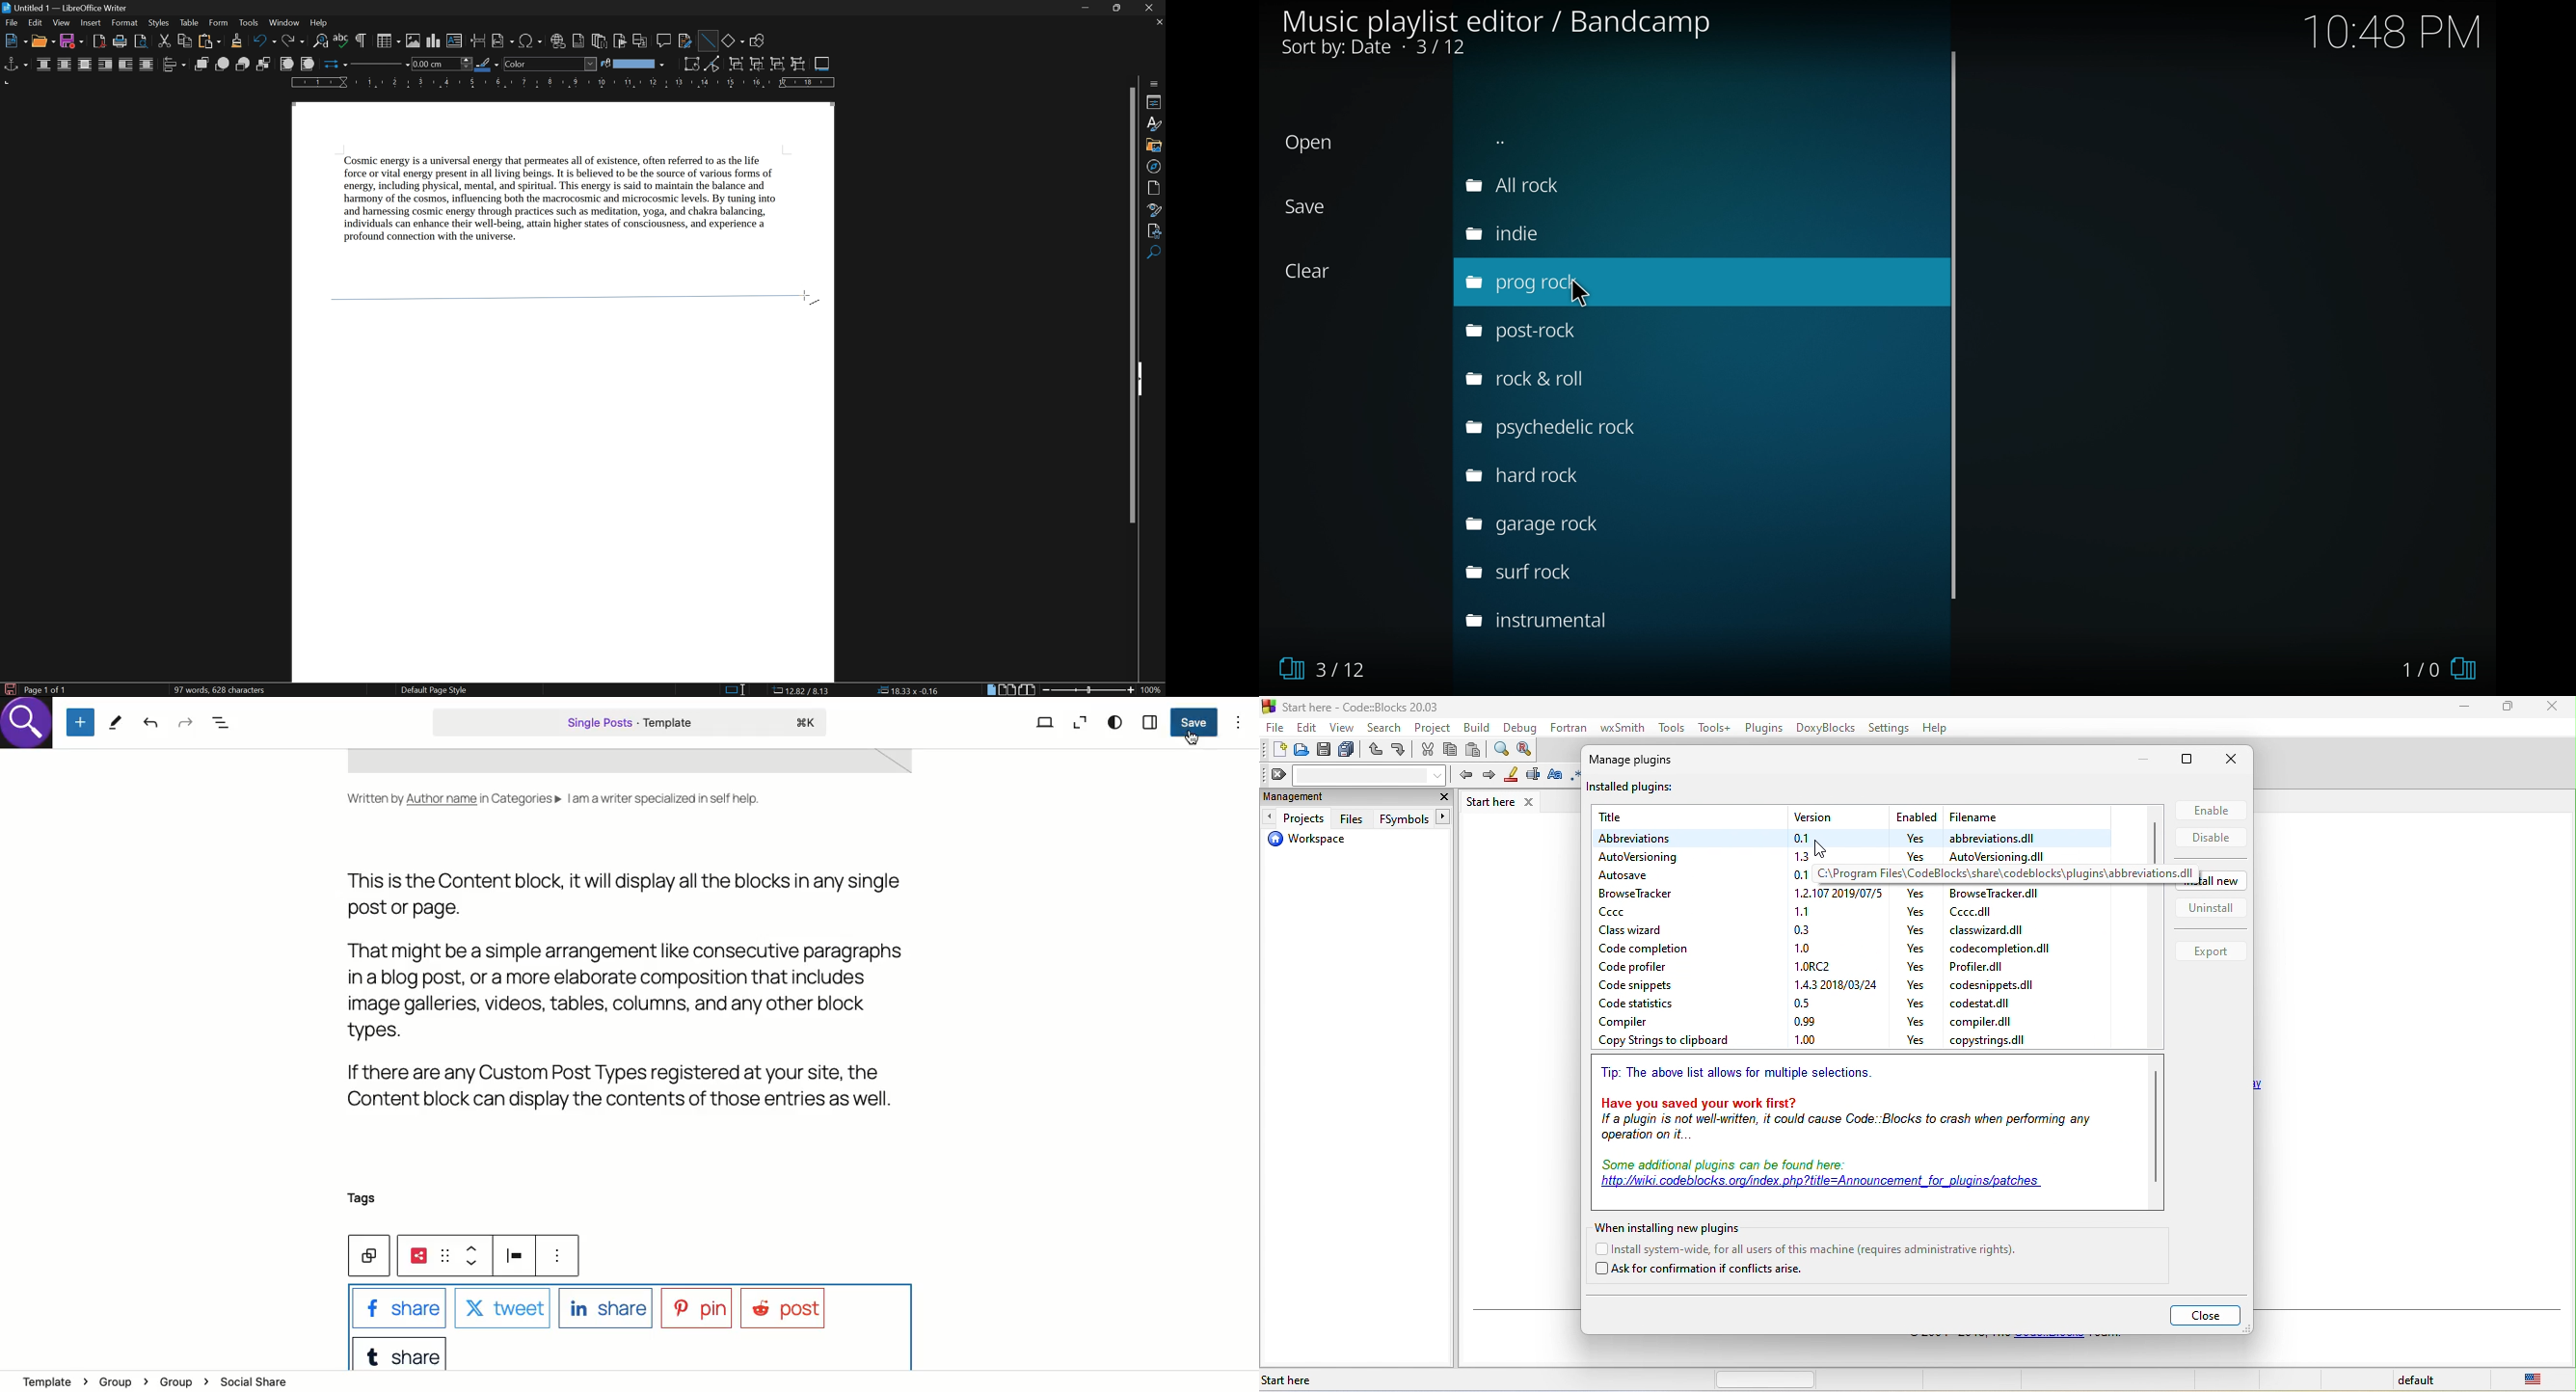 Image resolution: width=2576 pixels, height=1400 pixels. I want to click on parallel, so click(65, 65).